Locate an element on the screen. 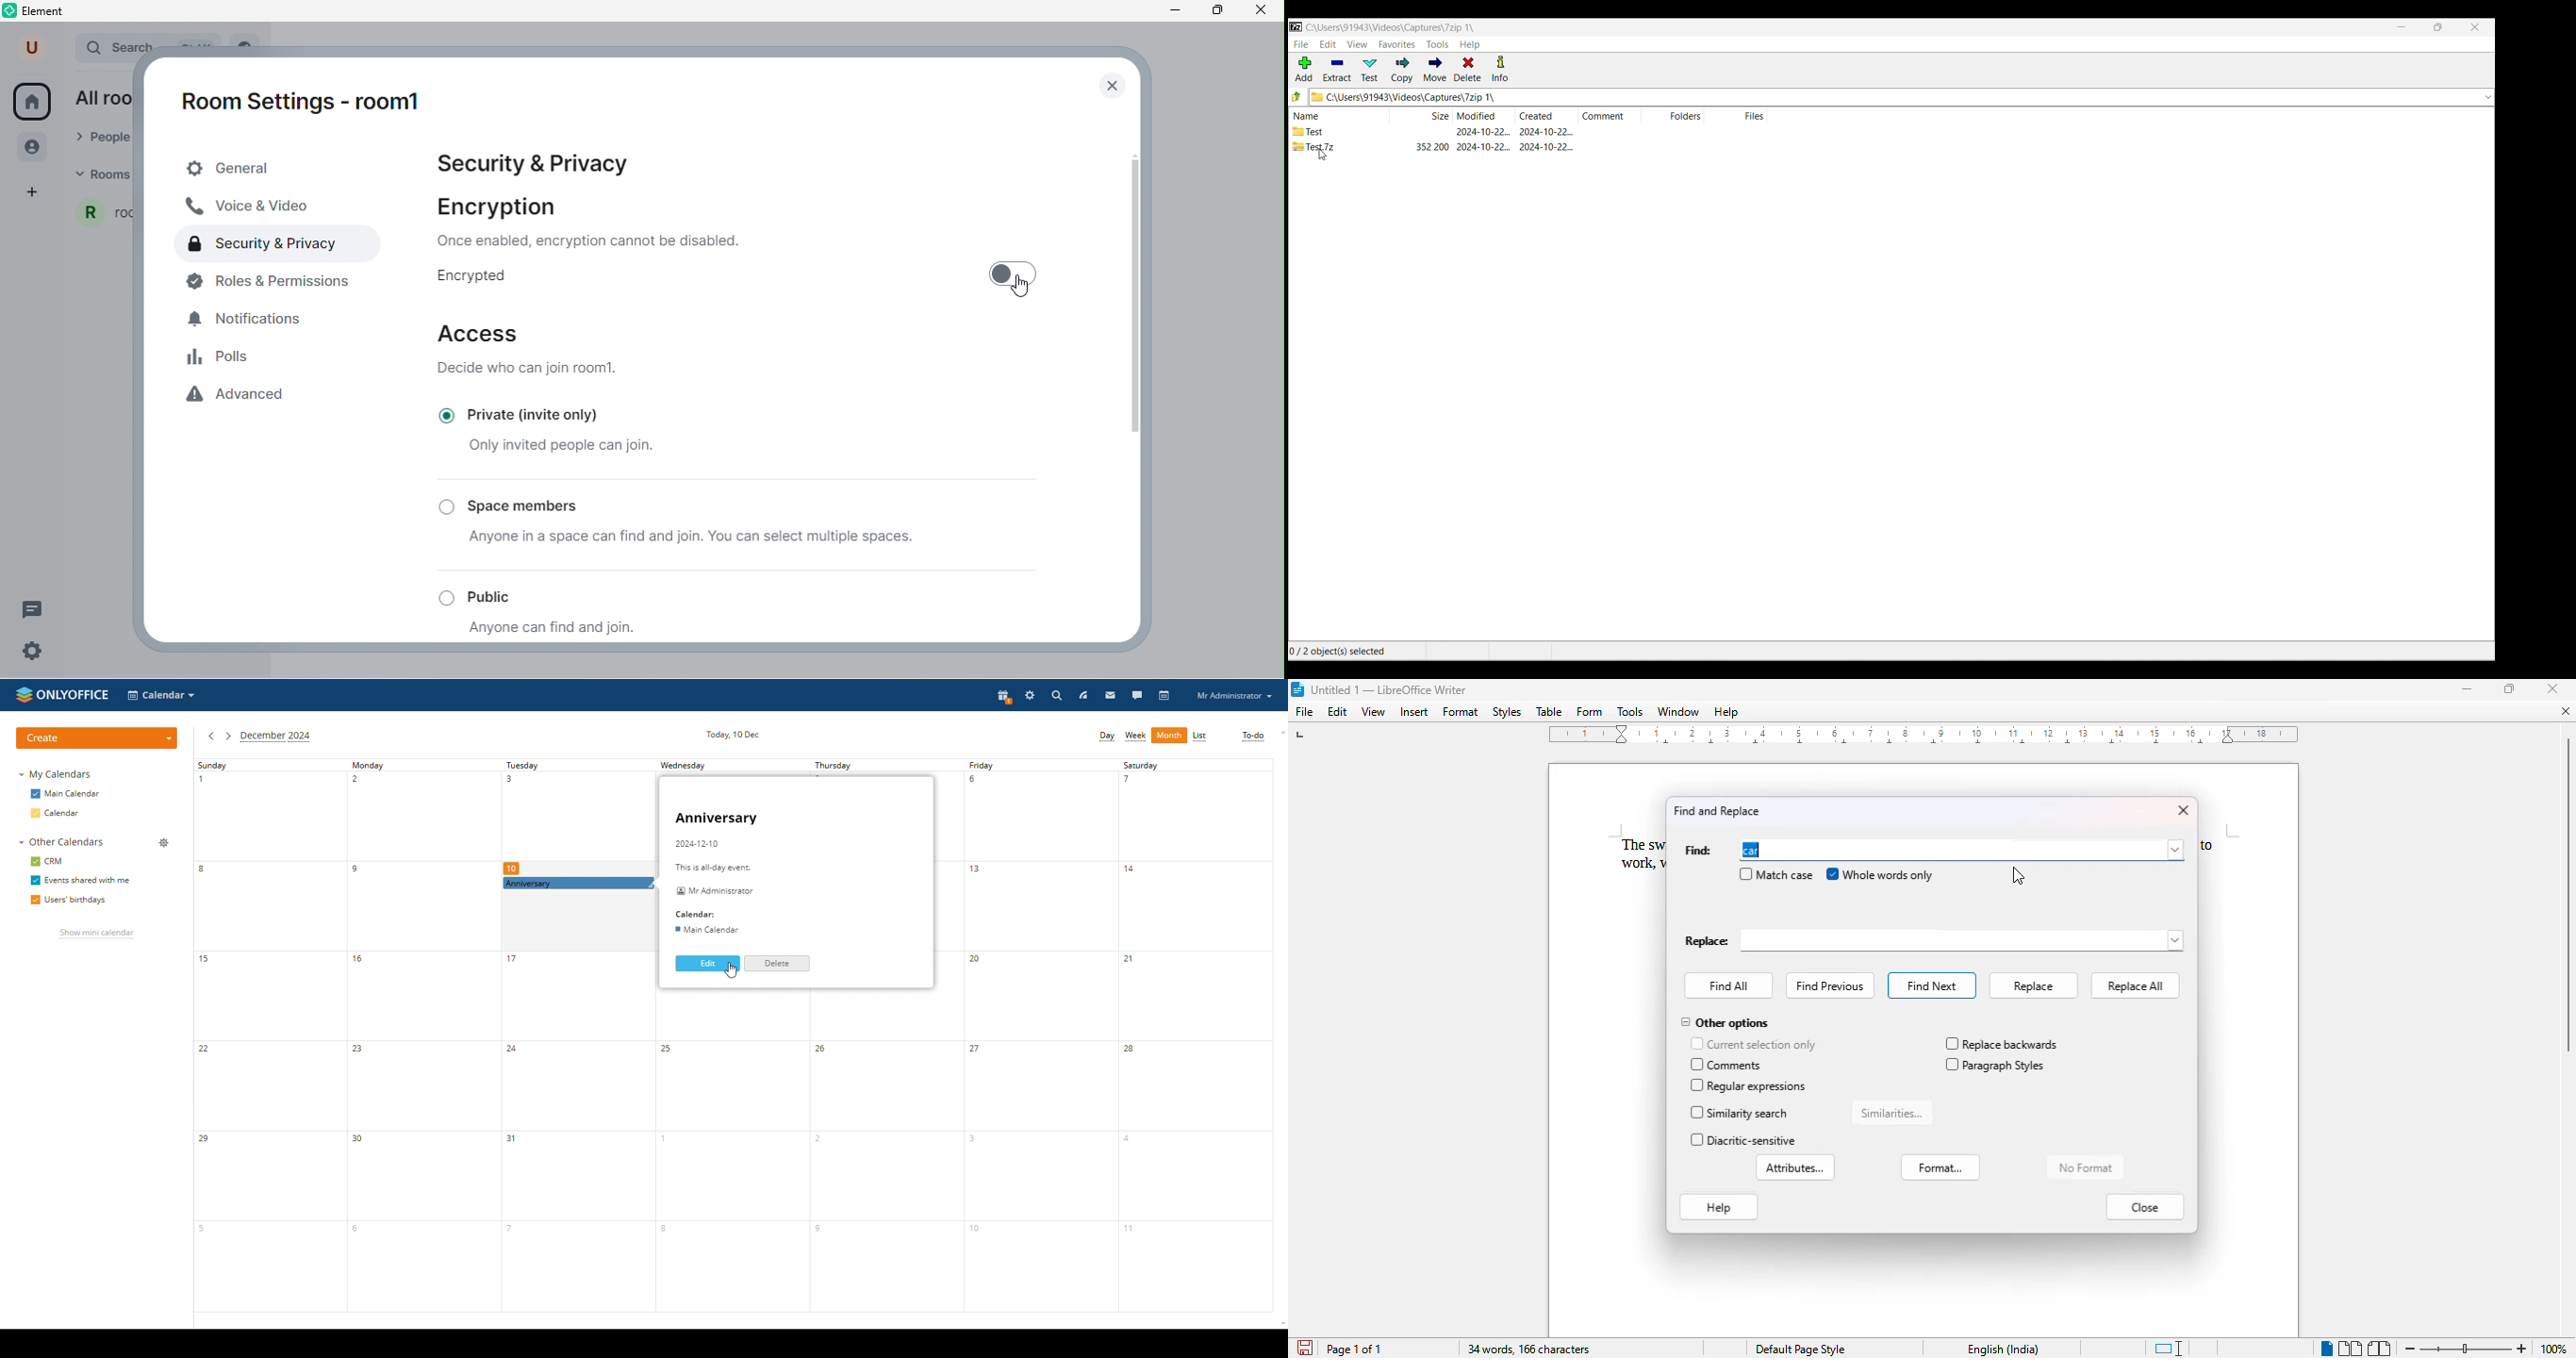  ruler is located at coordinates (1924, 735).